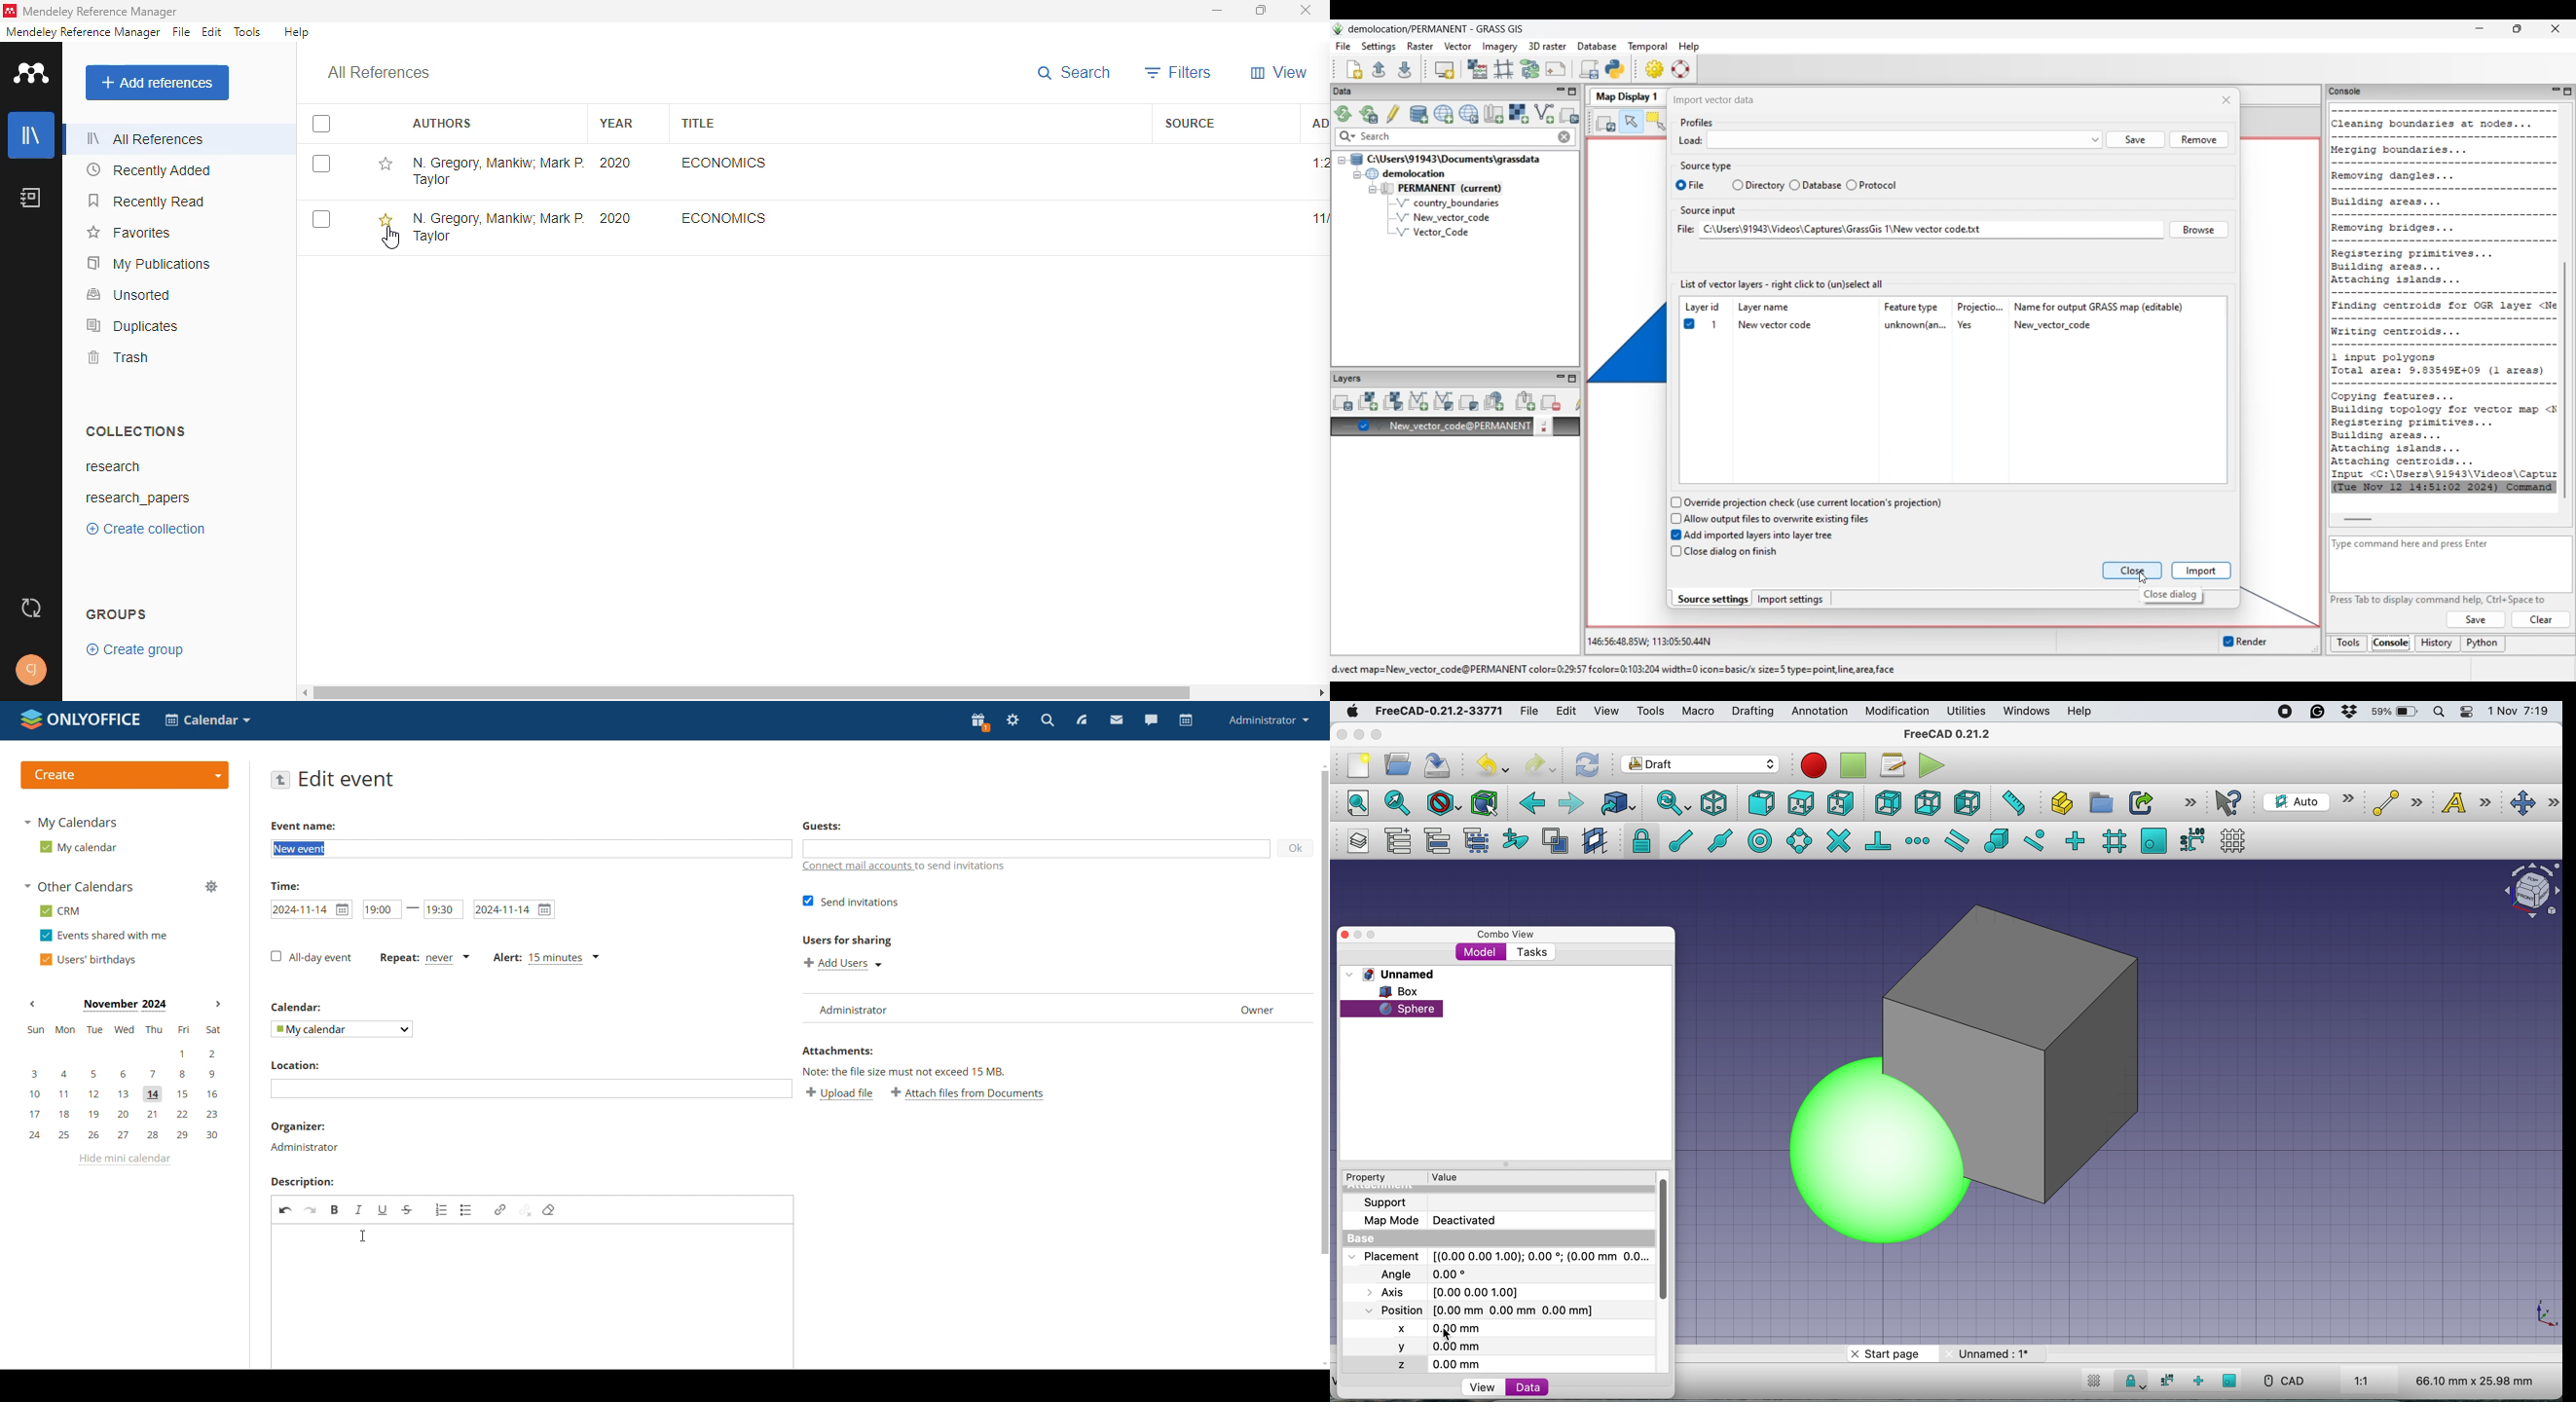 This screenshot has height=1428, width=2576. I want to click on list of users, so click(1056, 1008).